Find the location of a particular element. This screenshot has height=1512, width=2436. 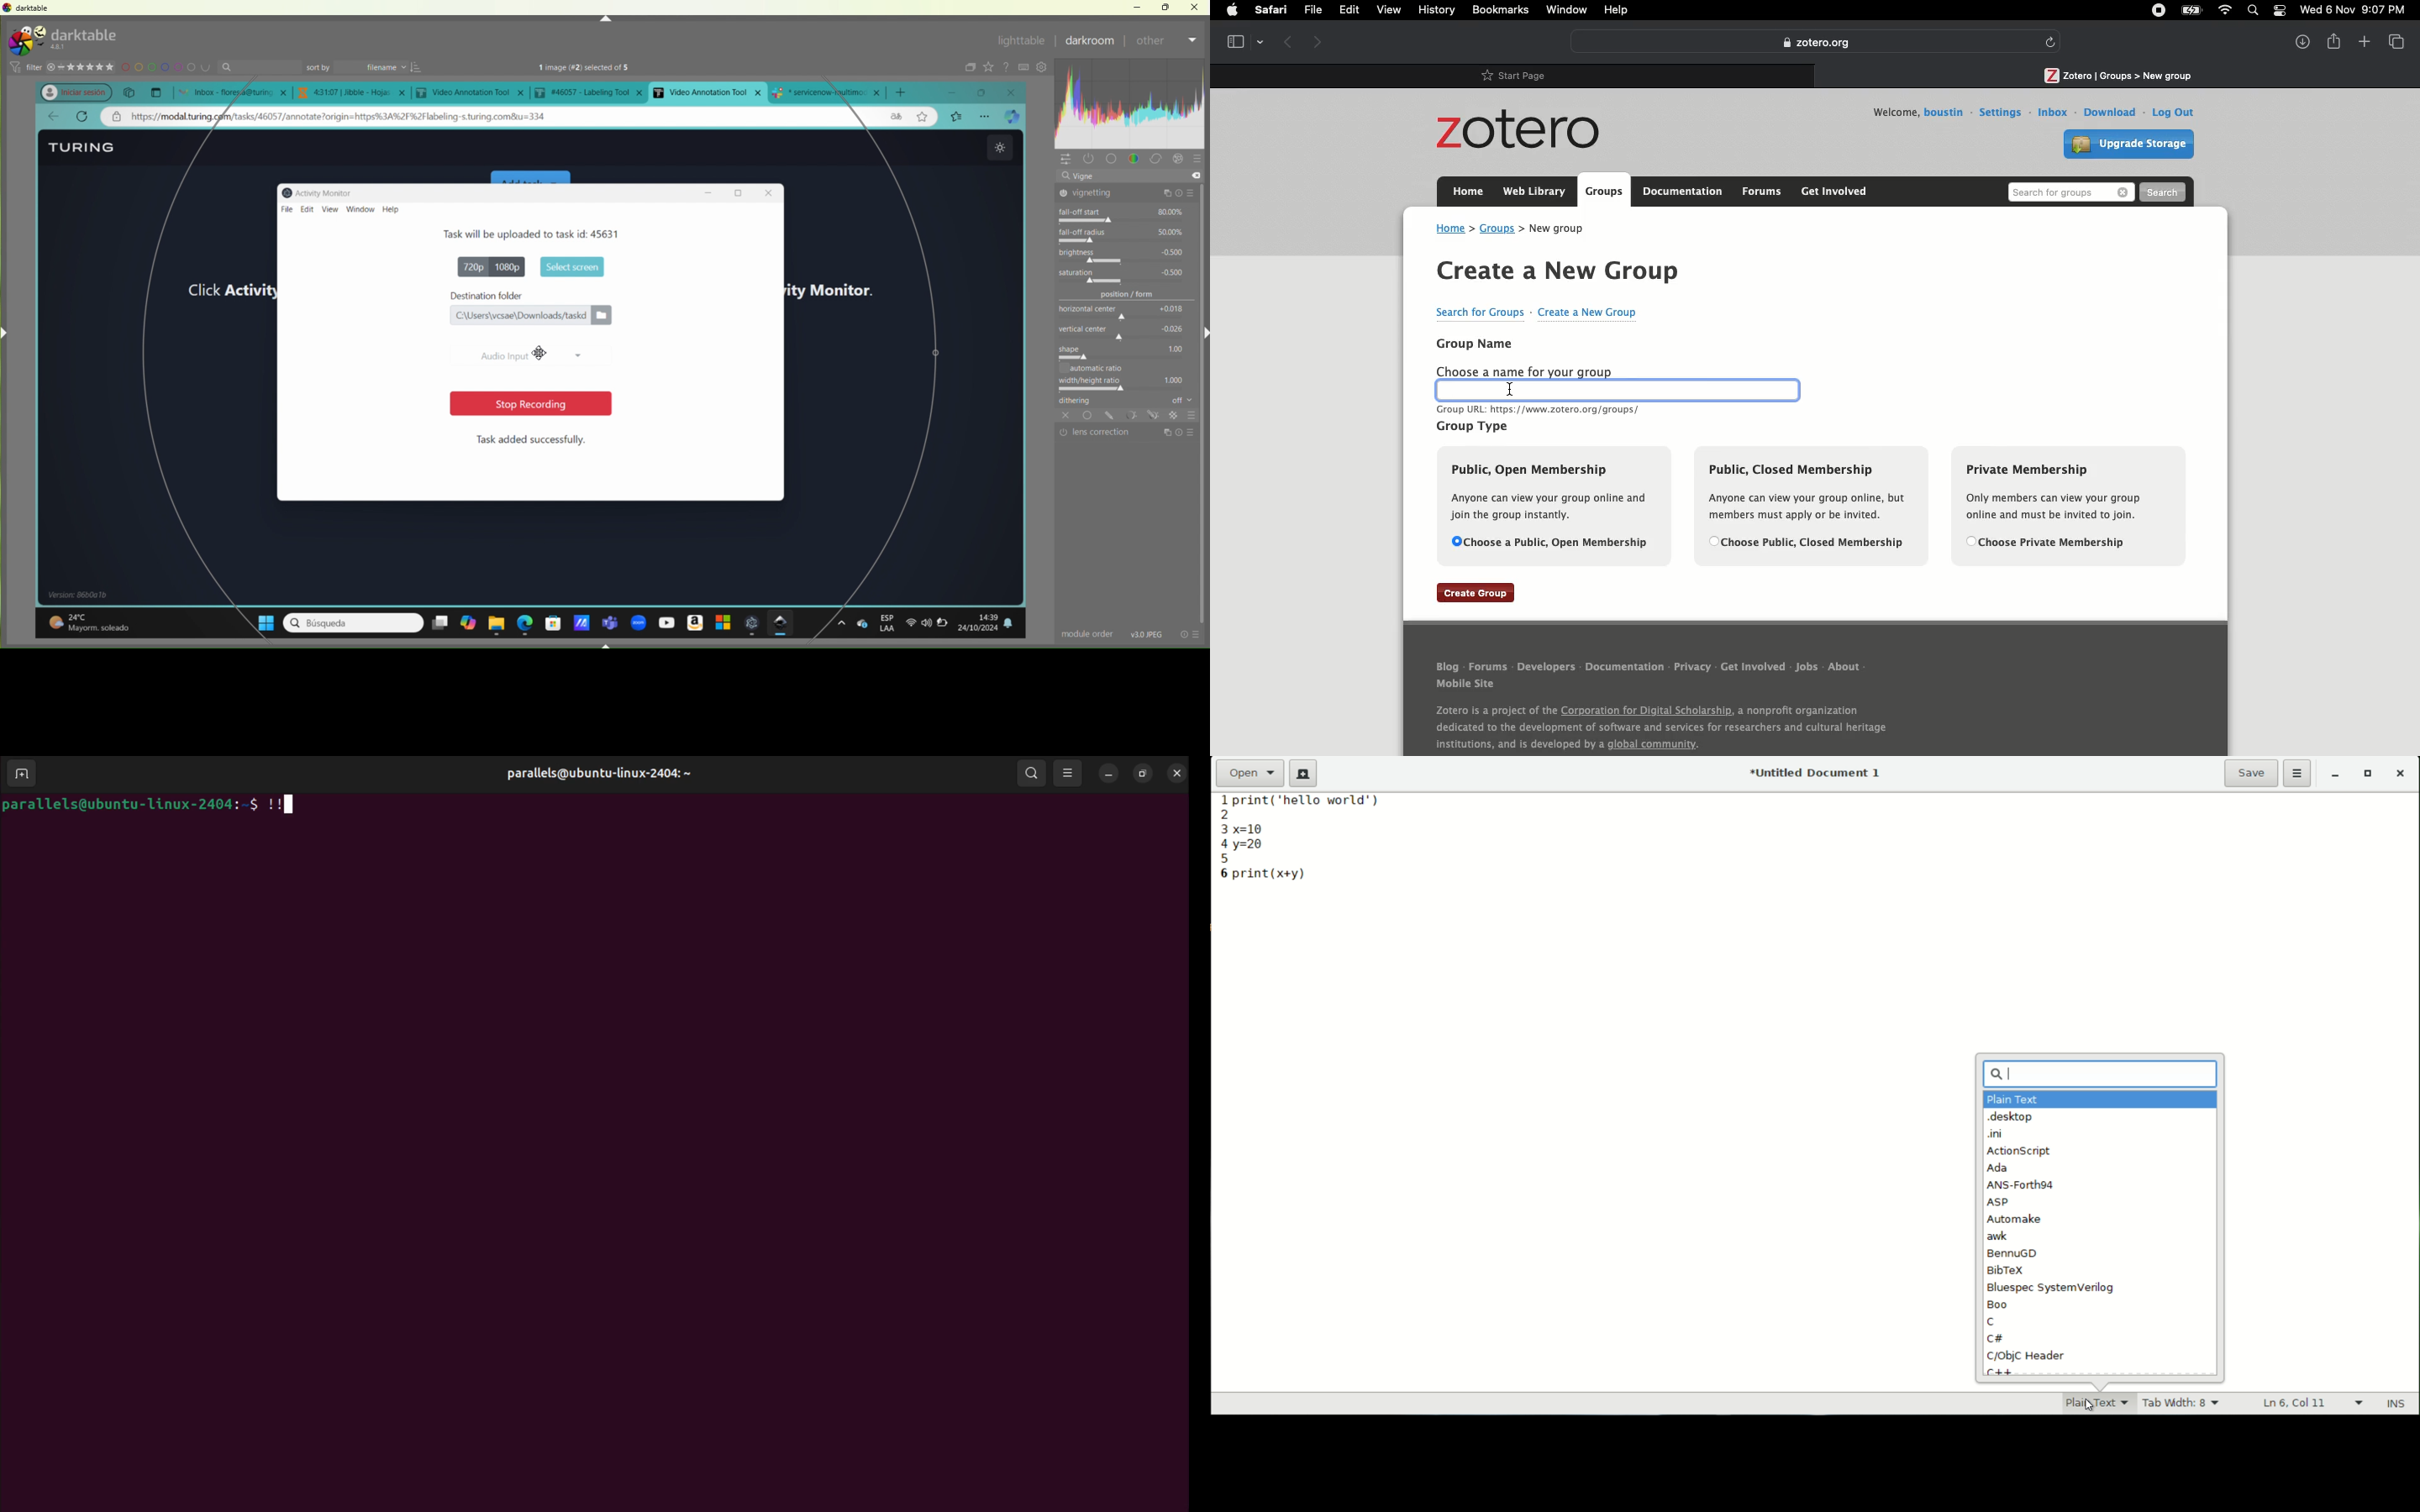

Previous is located at coordinates (1289, 42).